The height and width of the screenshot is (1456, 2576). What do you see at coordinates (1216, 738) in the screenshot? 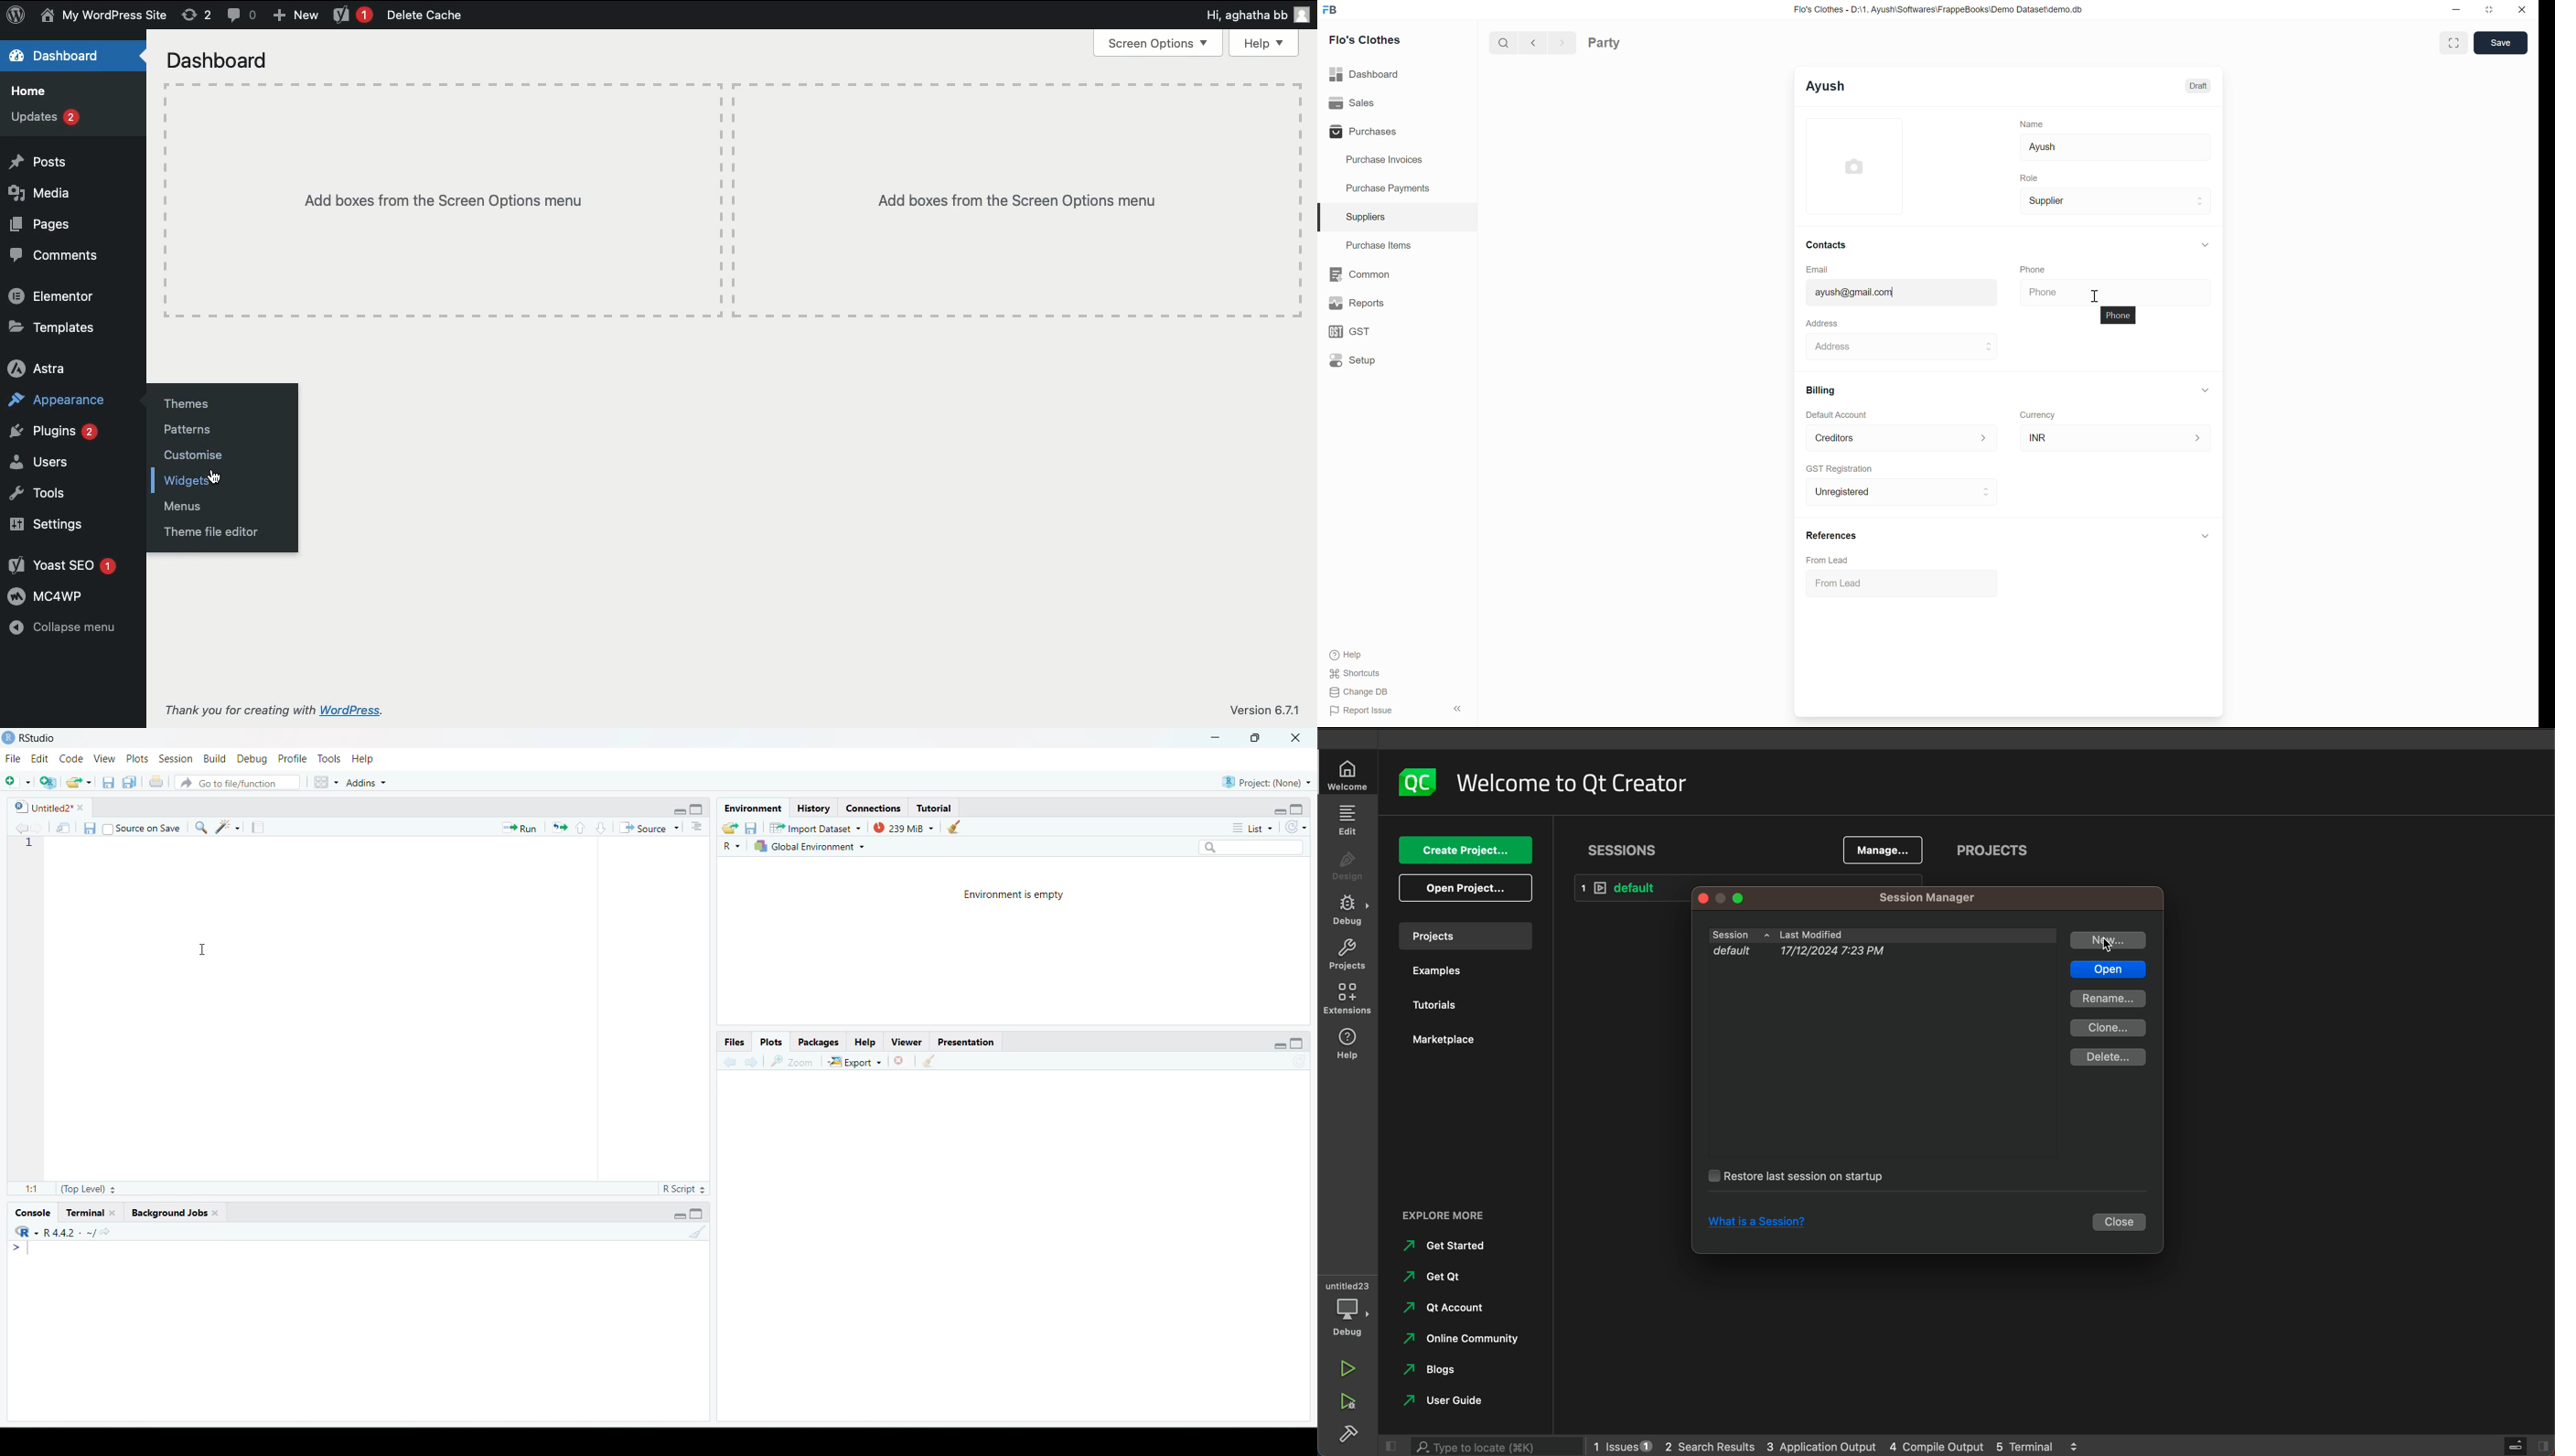
I see `Minimize` at bounding box center [1216, 738].